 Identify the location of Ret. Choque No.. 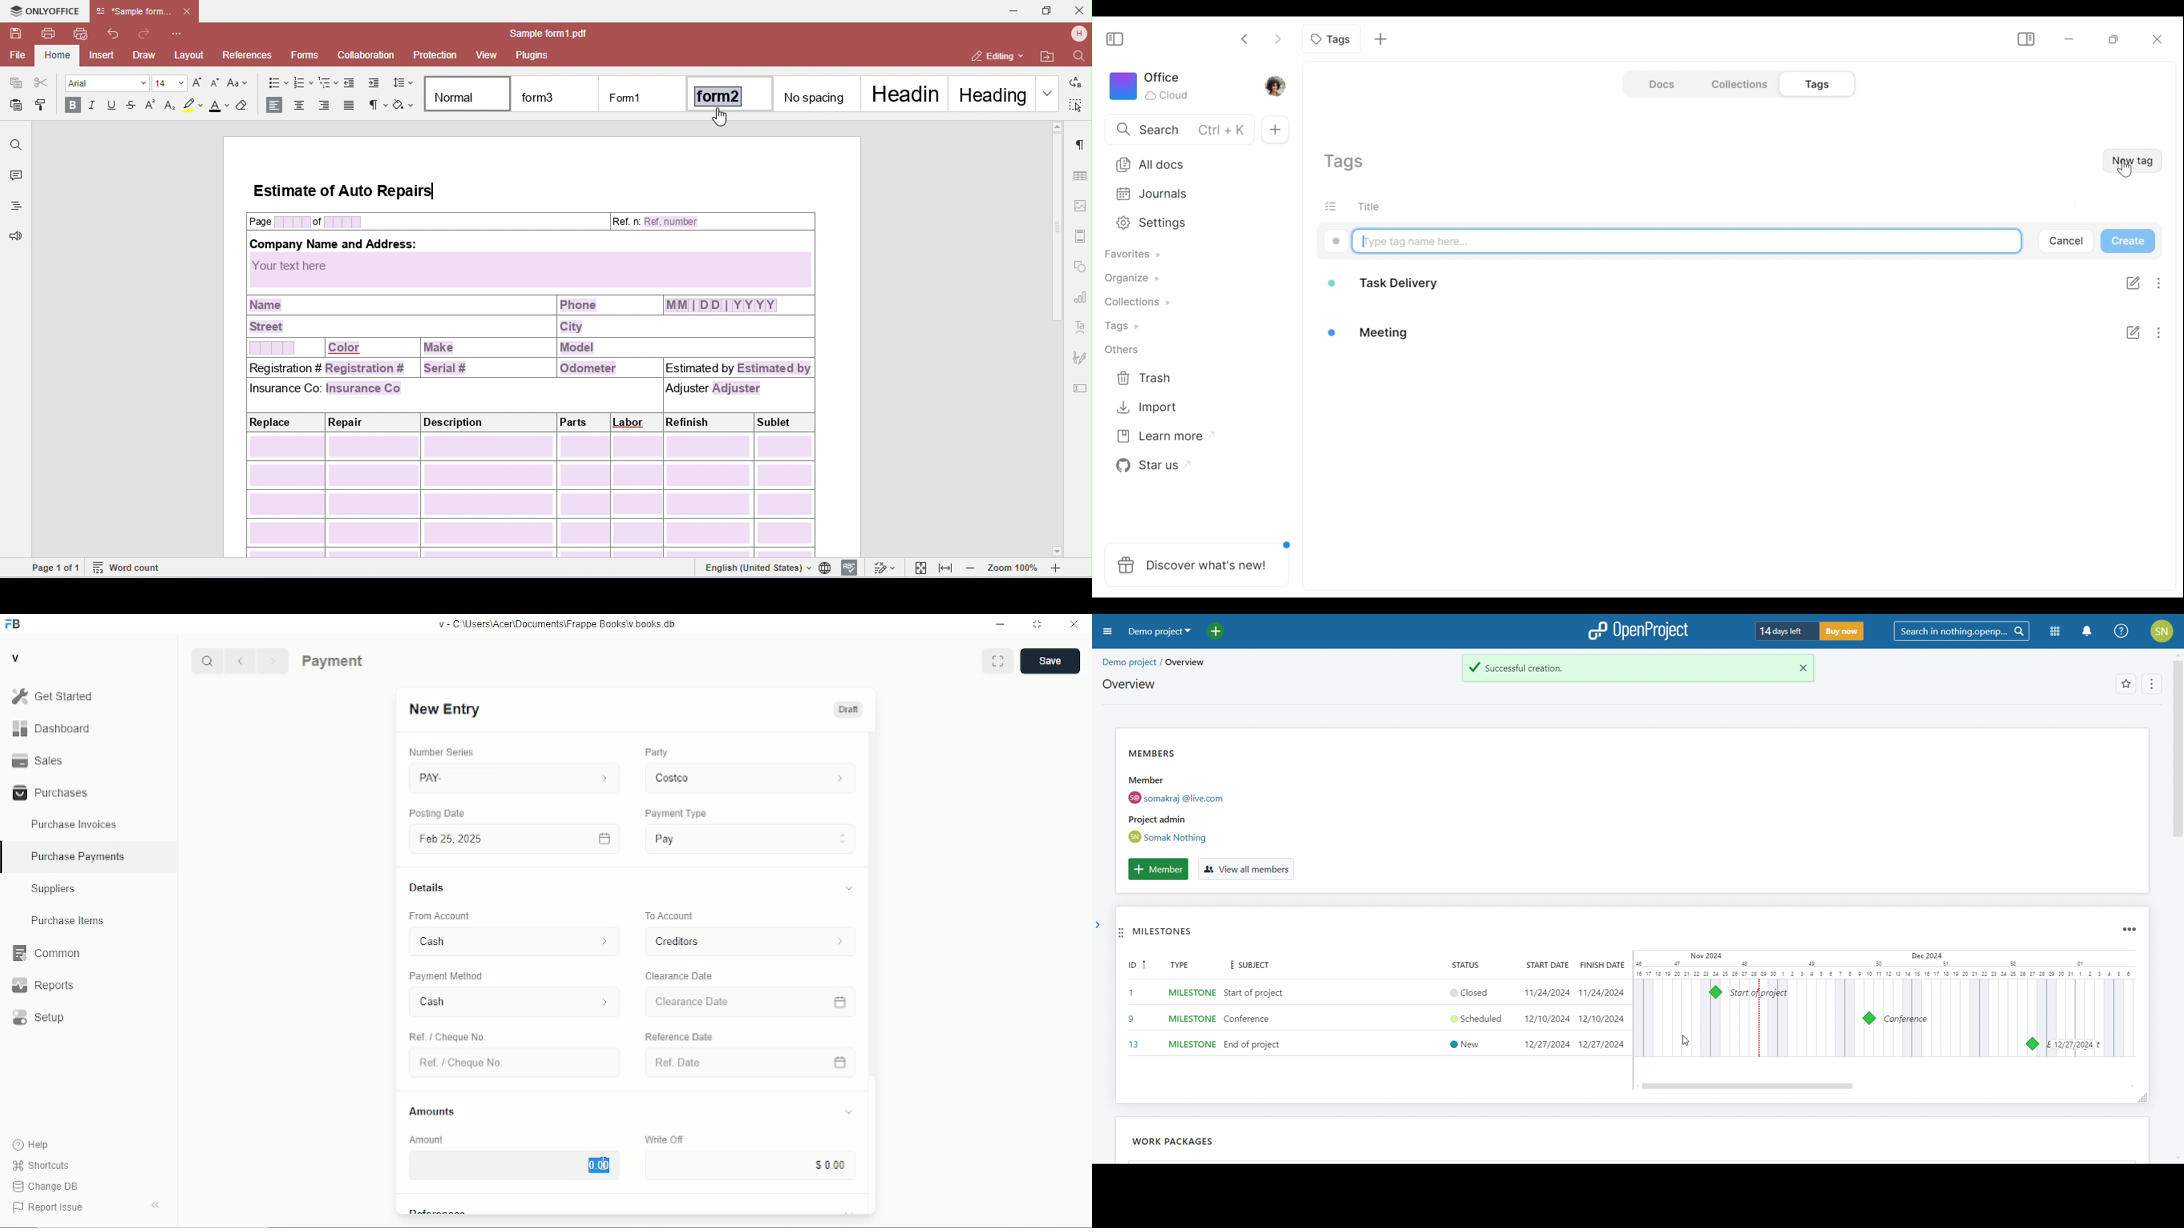
(509, 1063).